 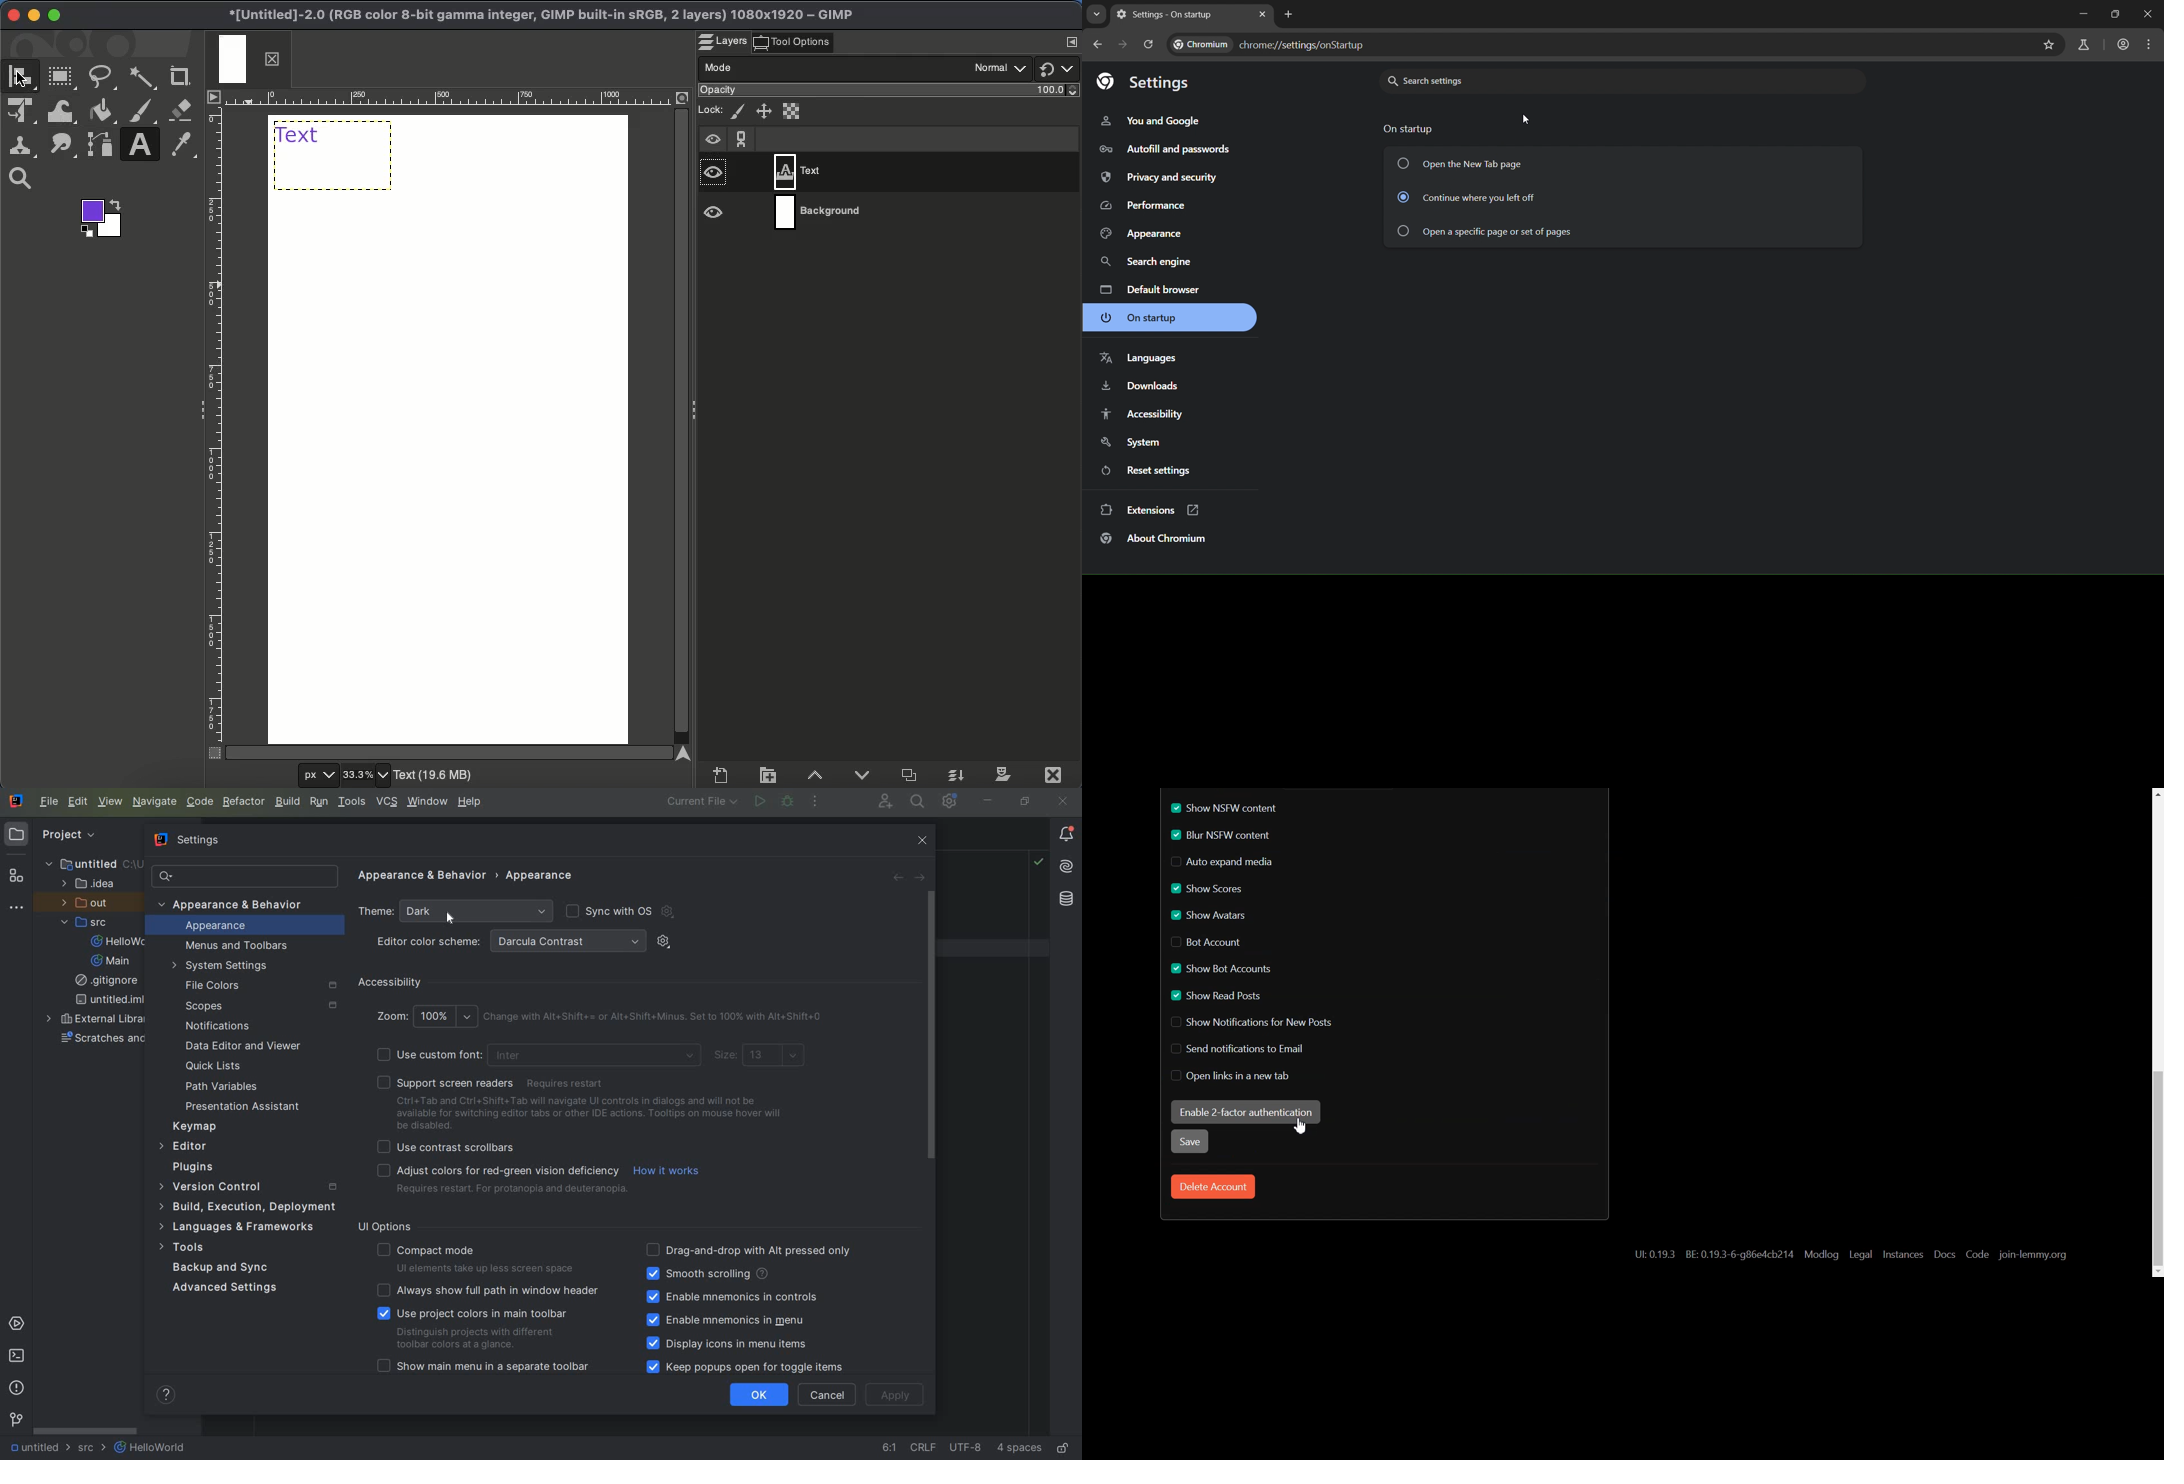 I want to click on Path, so click(x=64, y=146).